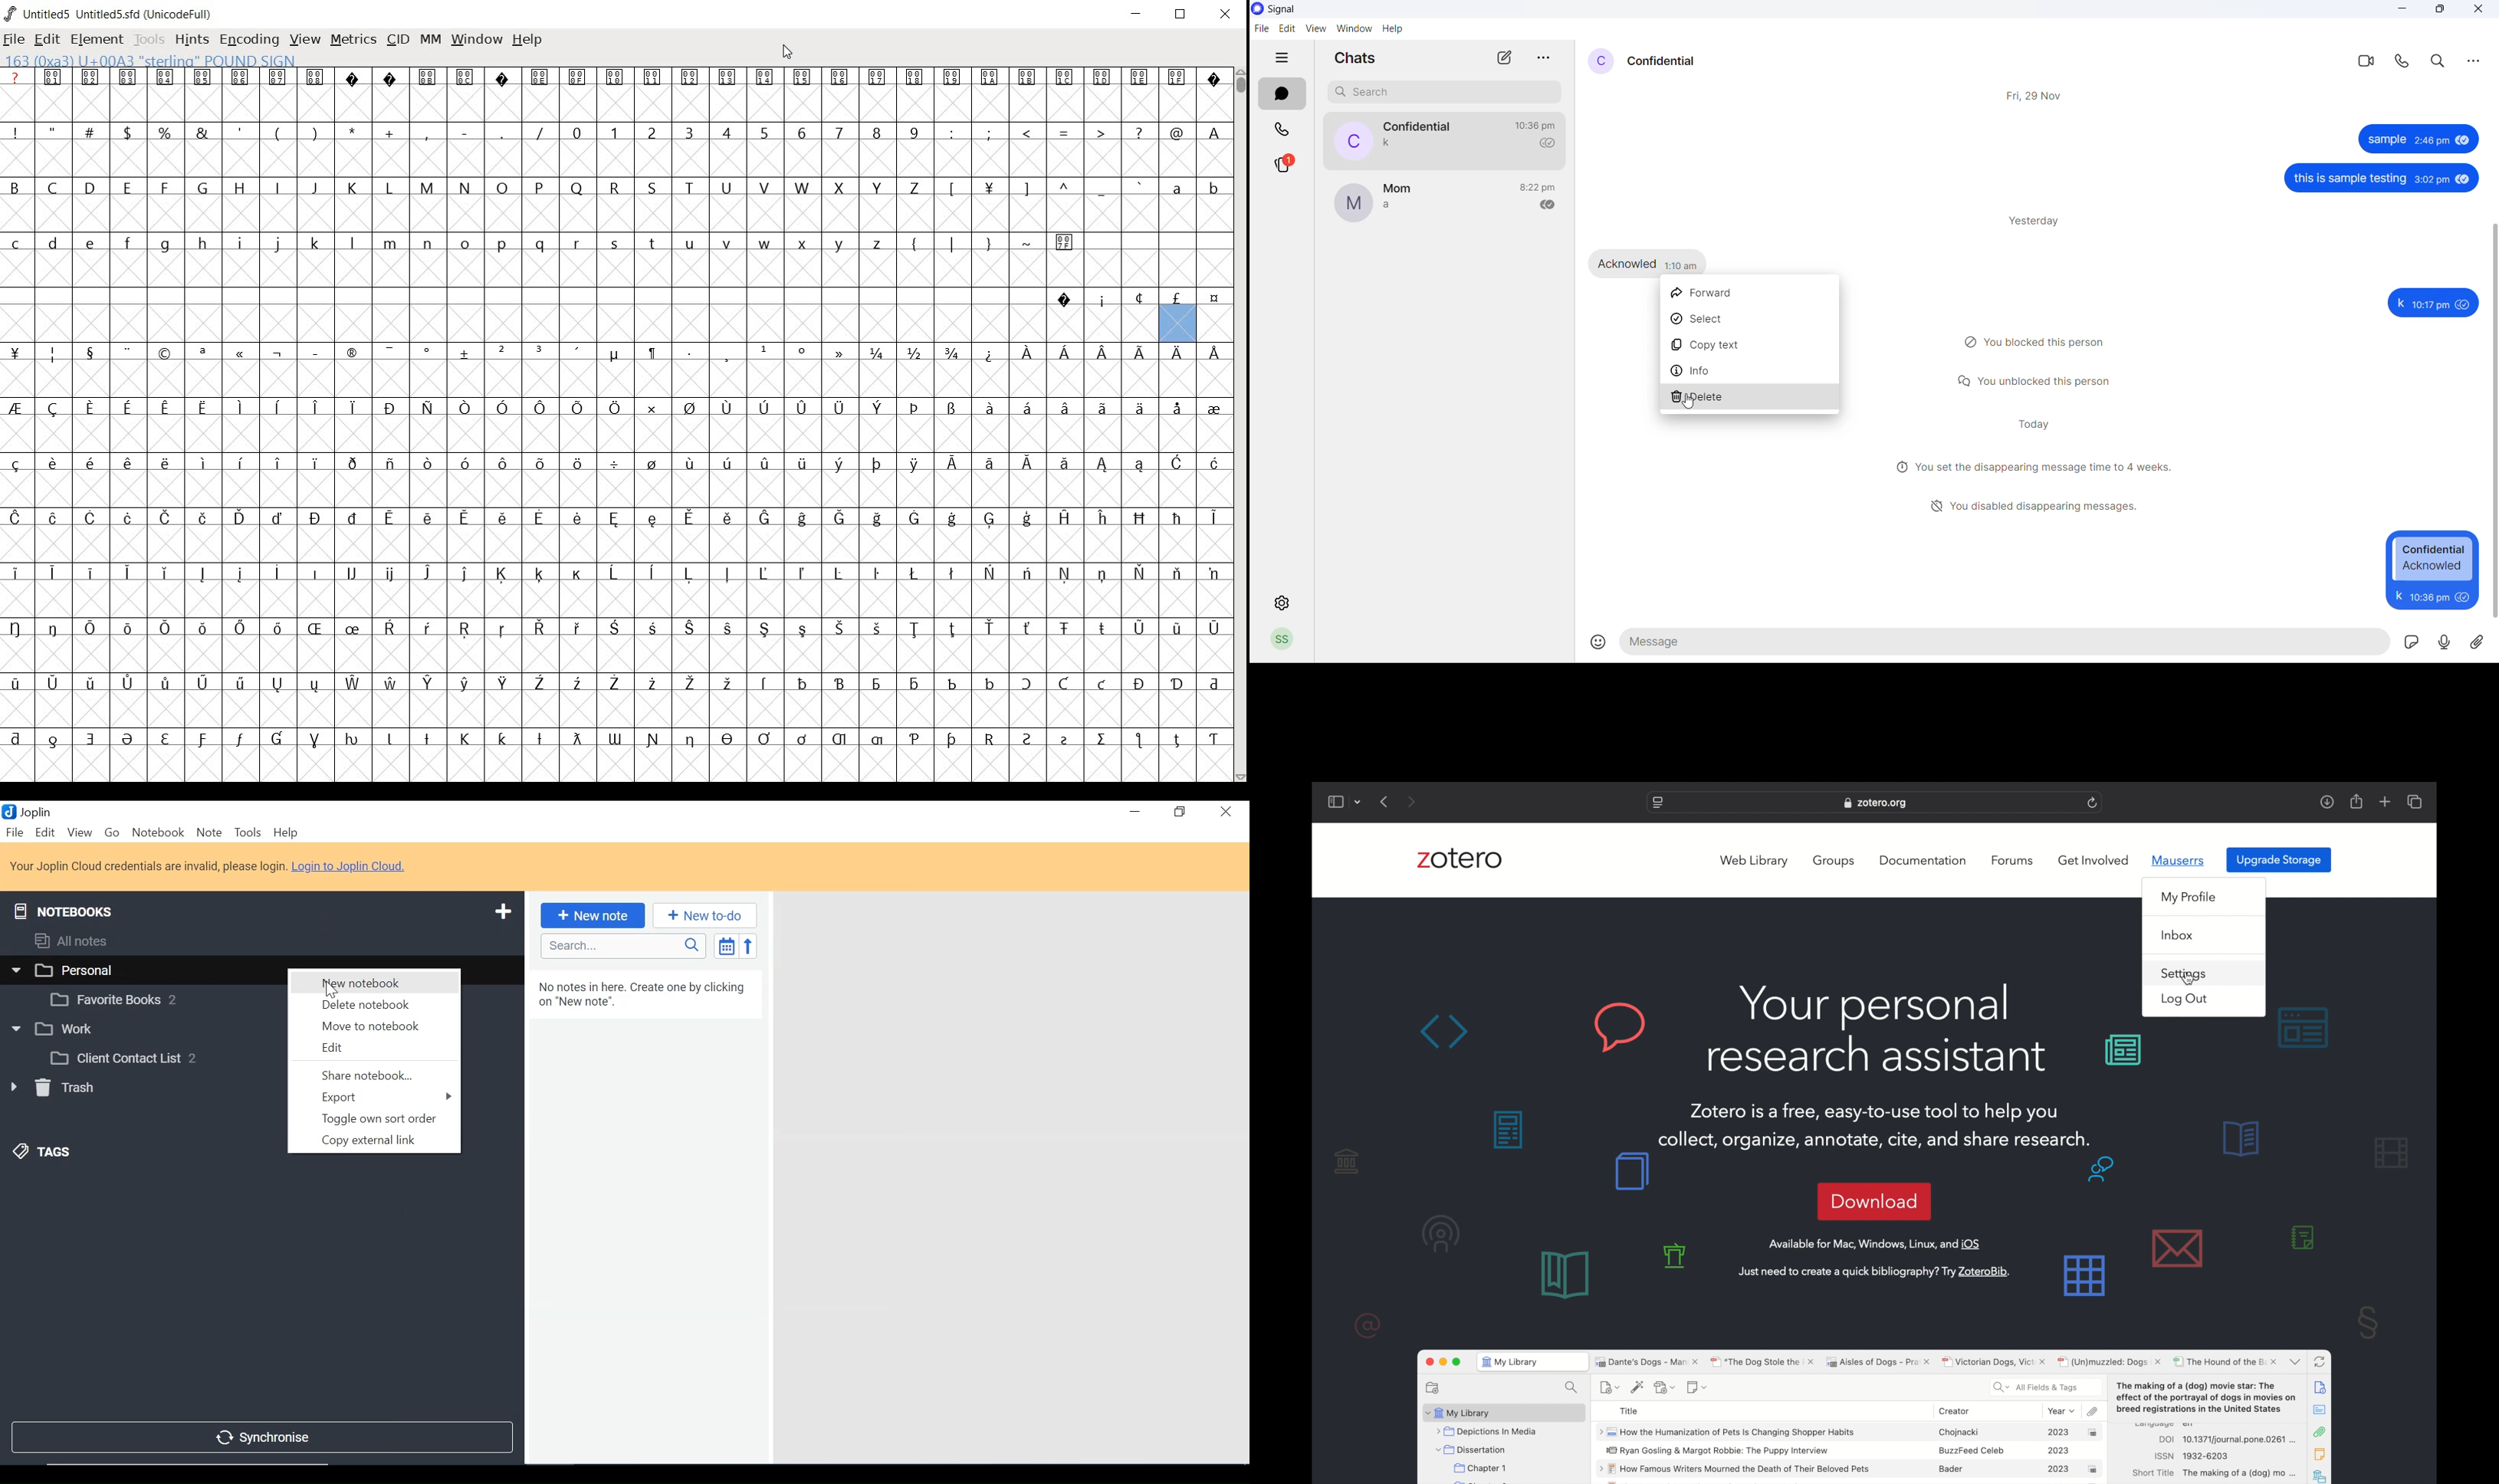  What do you see at coordinates (576, 241) in the screenshot?
I see `r` at bounding box center [576, 241].